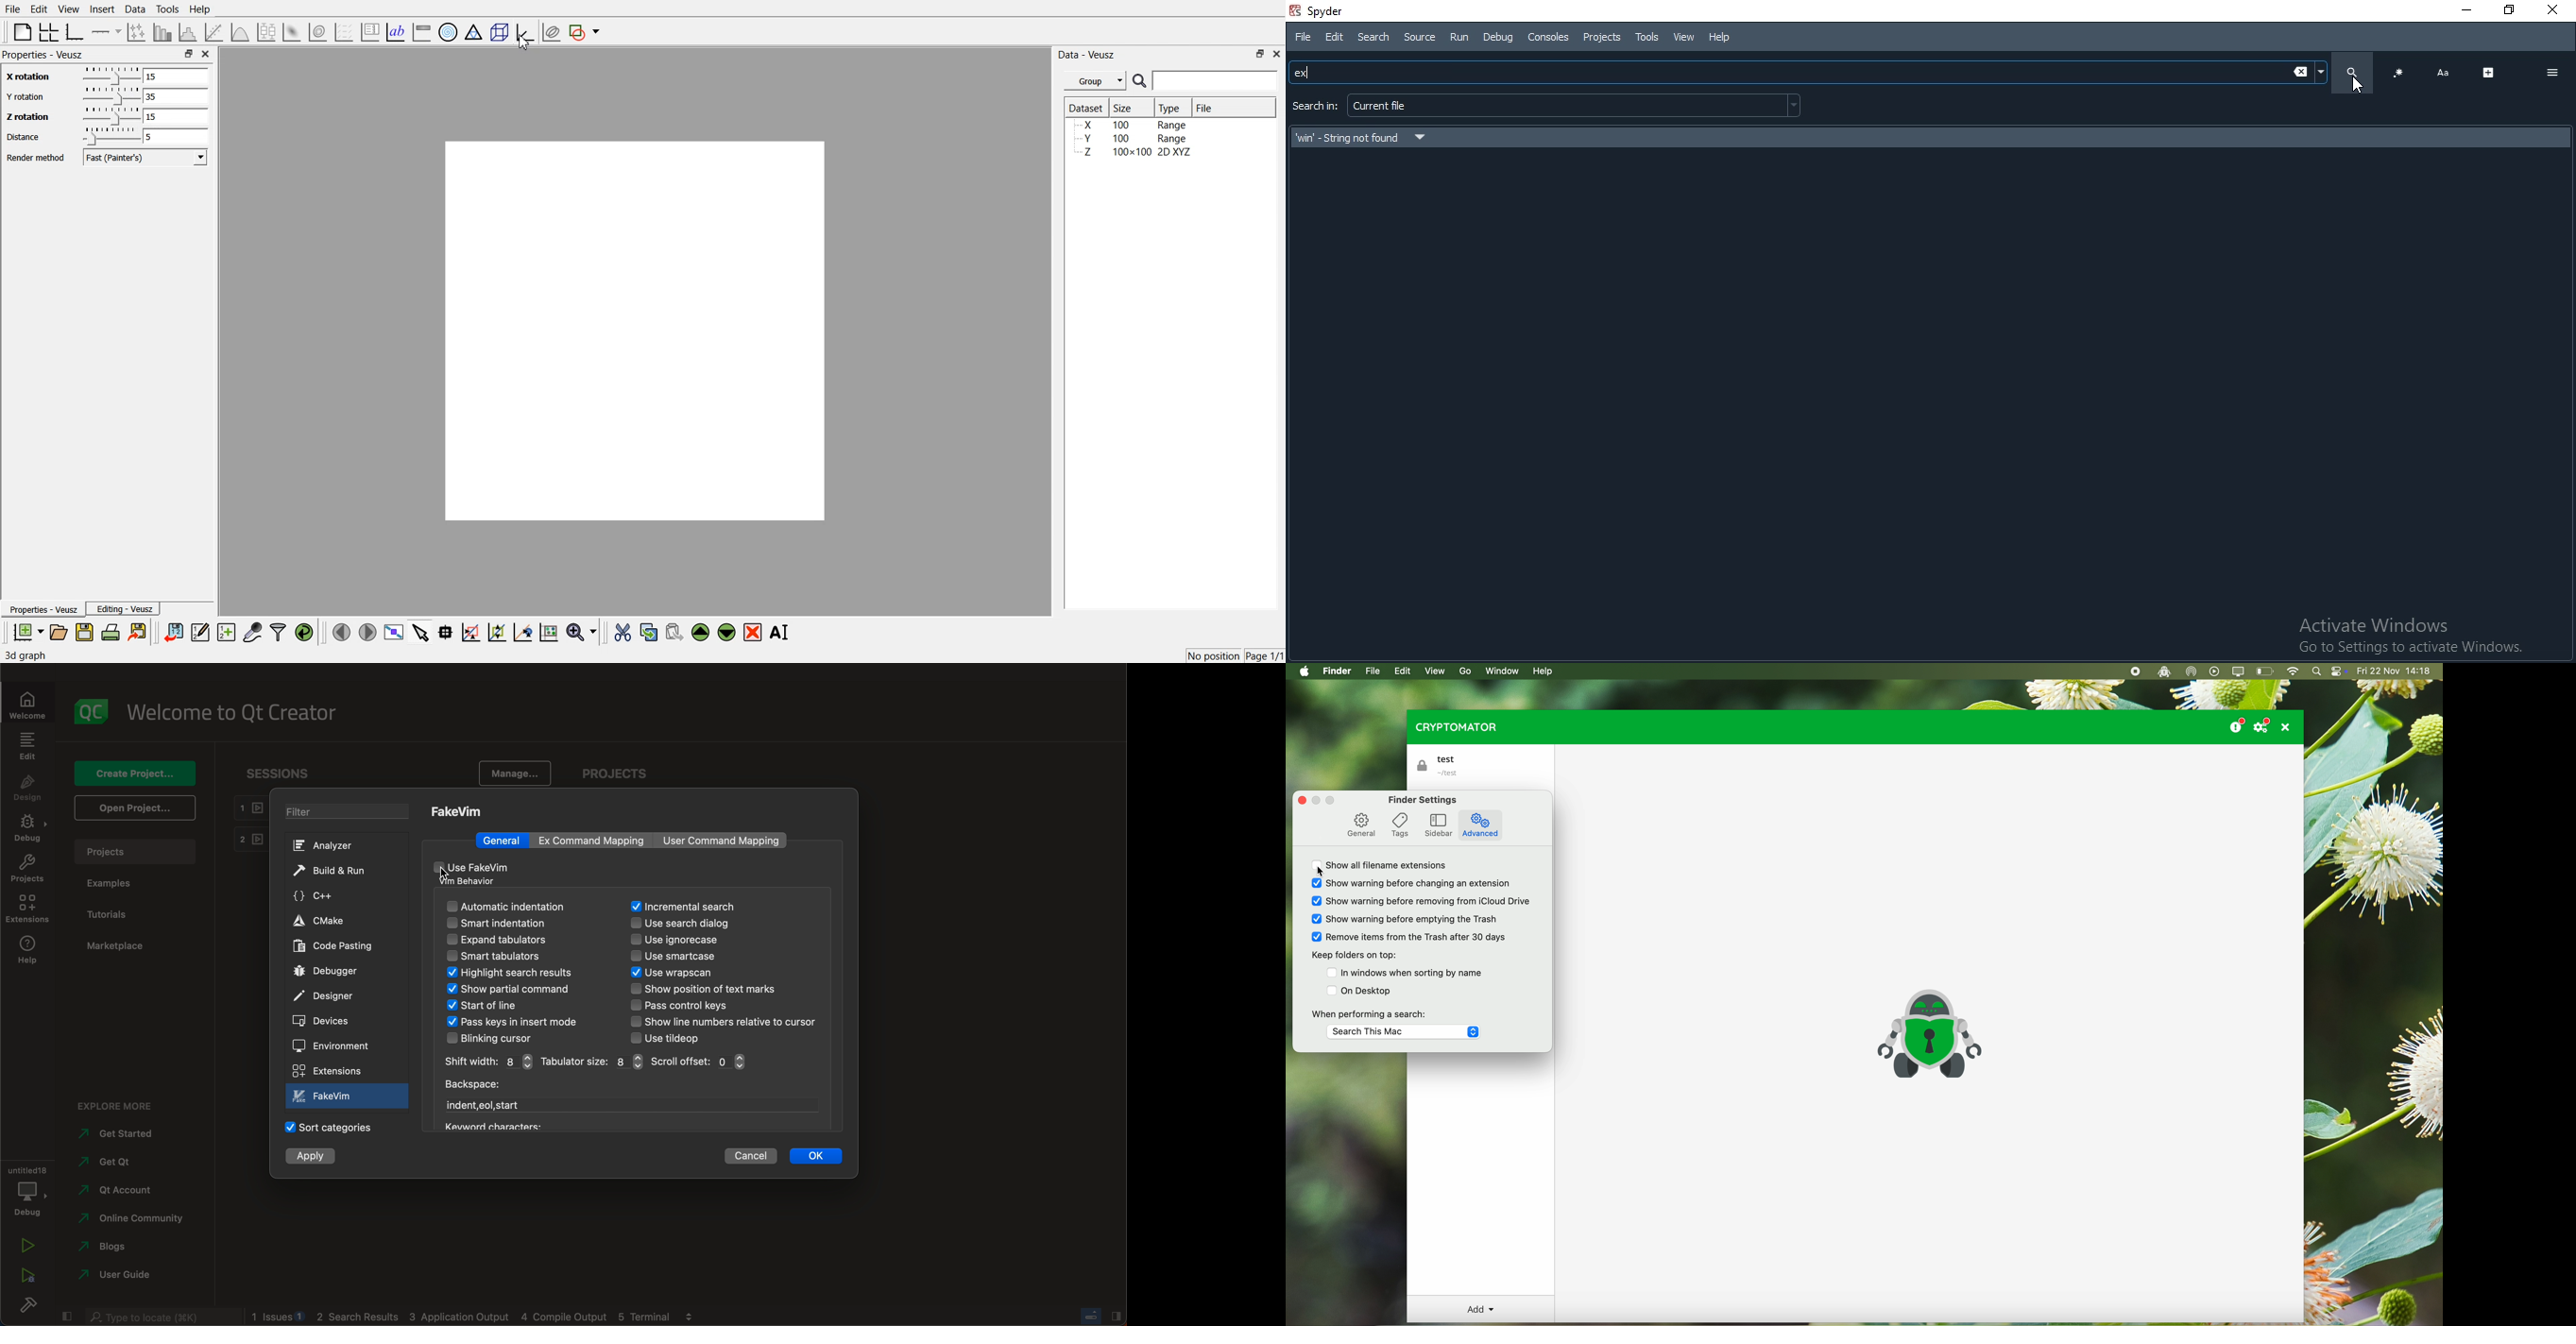 The width and height of the screenshot is (2576, 1344). Describe the element at coordinates (2465, 9) in the screenshot. I see `Minimise` at that location.